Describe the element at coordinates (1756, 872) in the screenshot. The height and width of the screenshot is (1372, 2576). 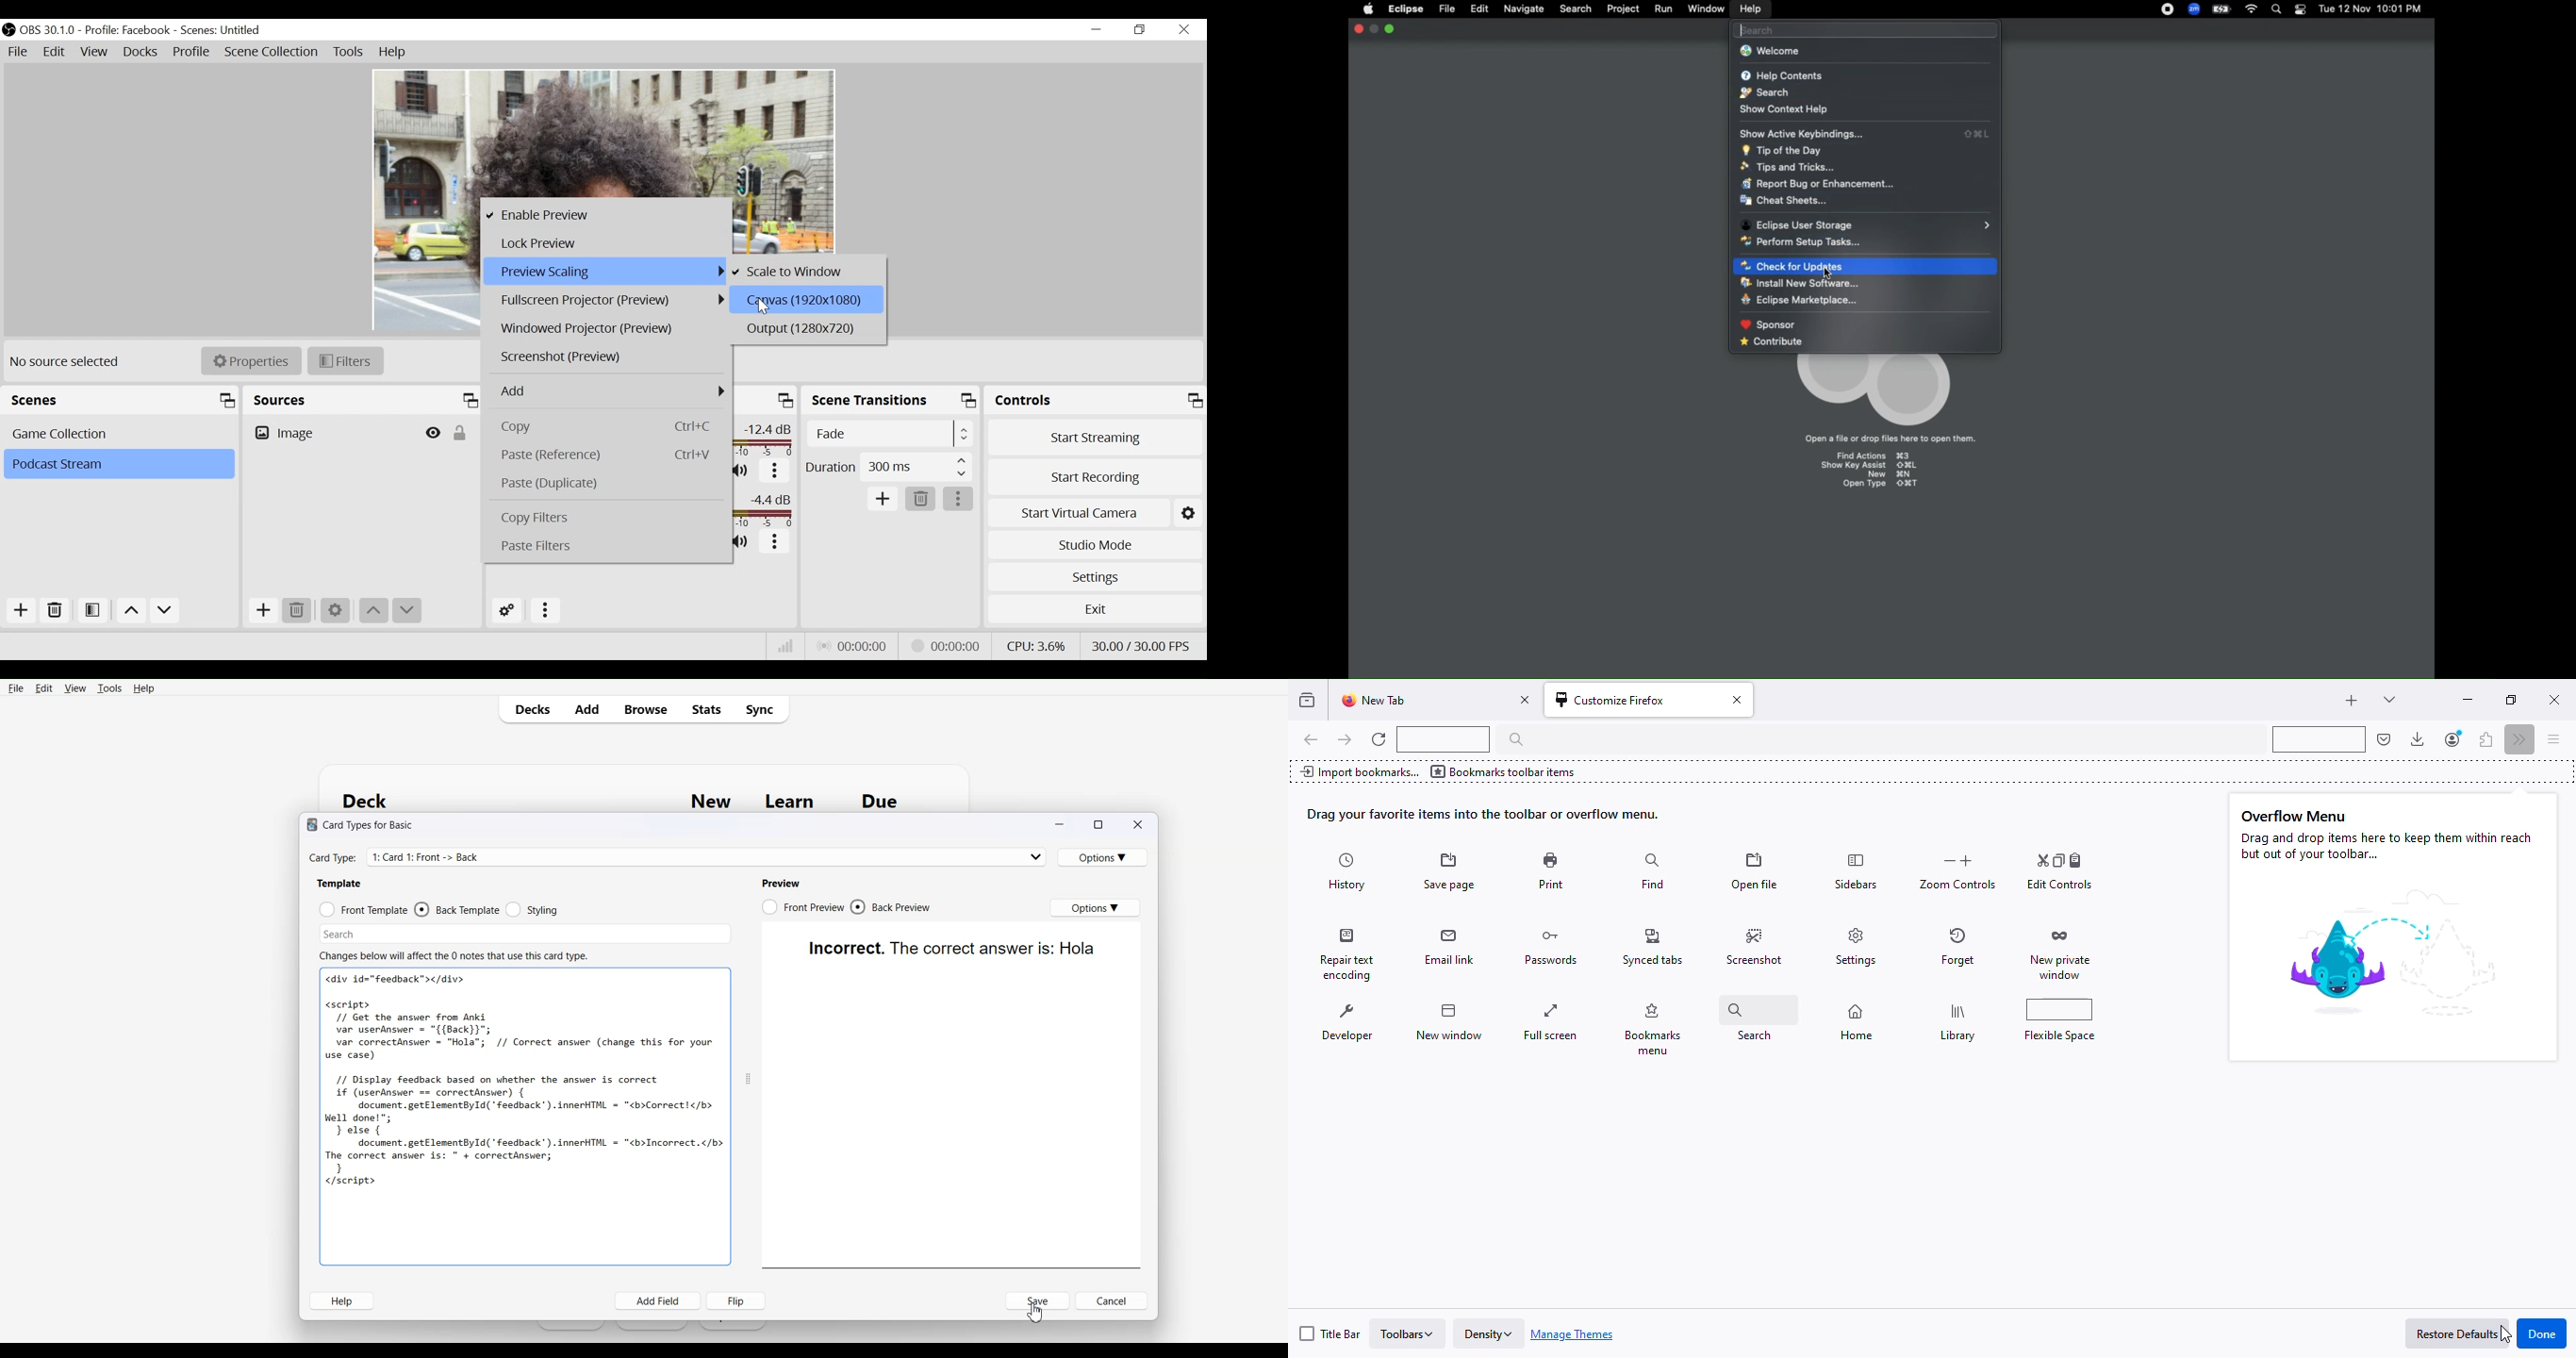
I see `open file` at that location.